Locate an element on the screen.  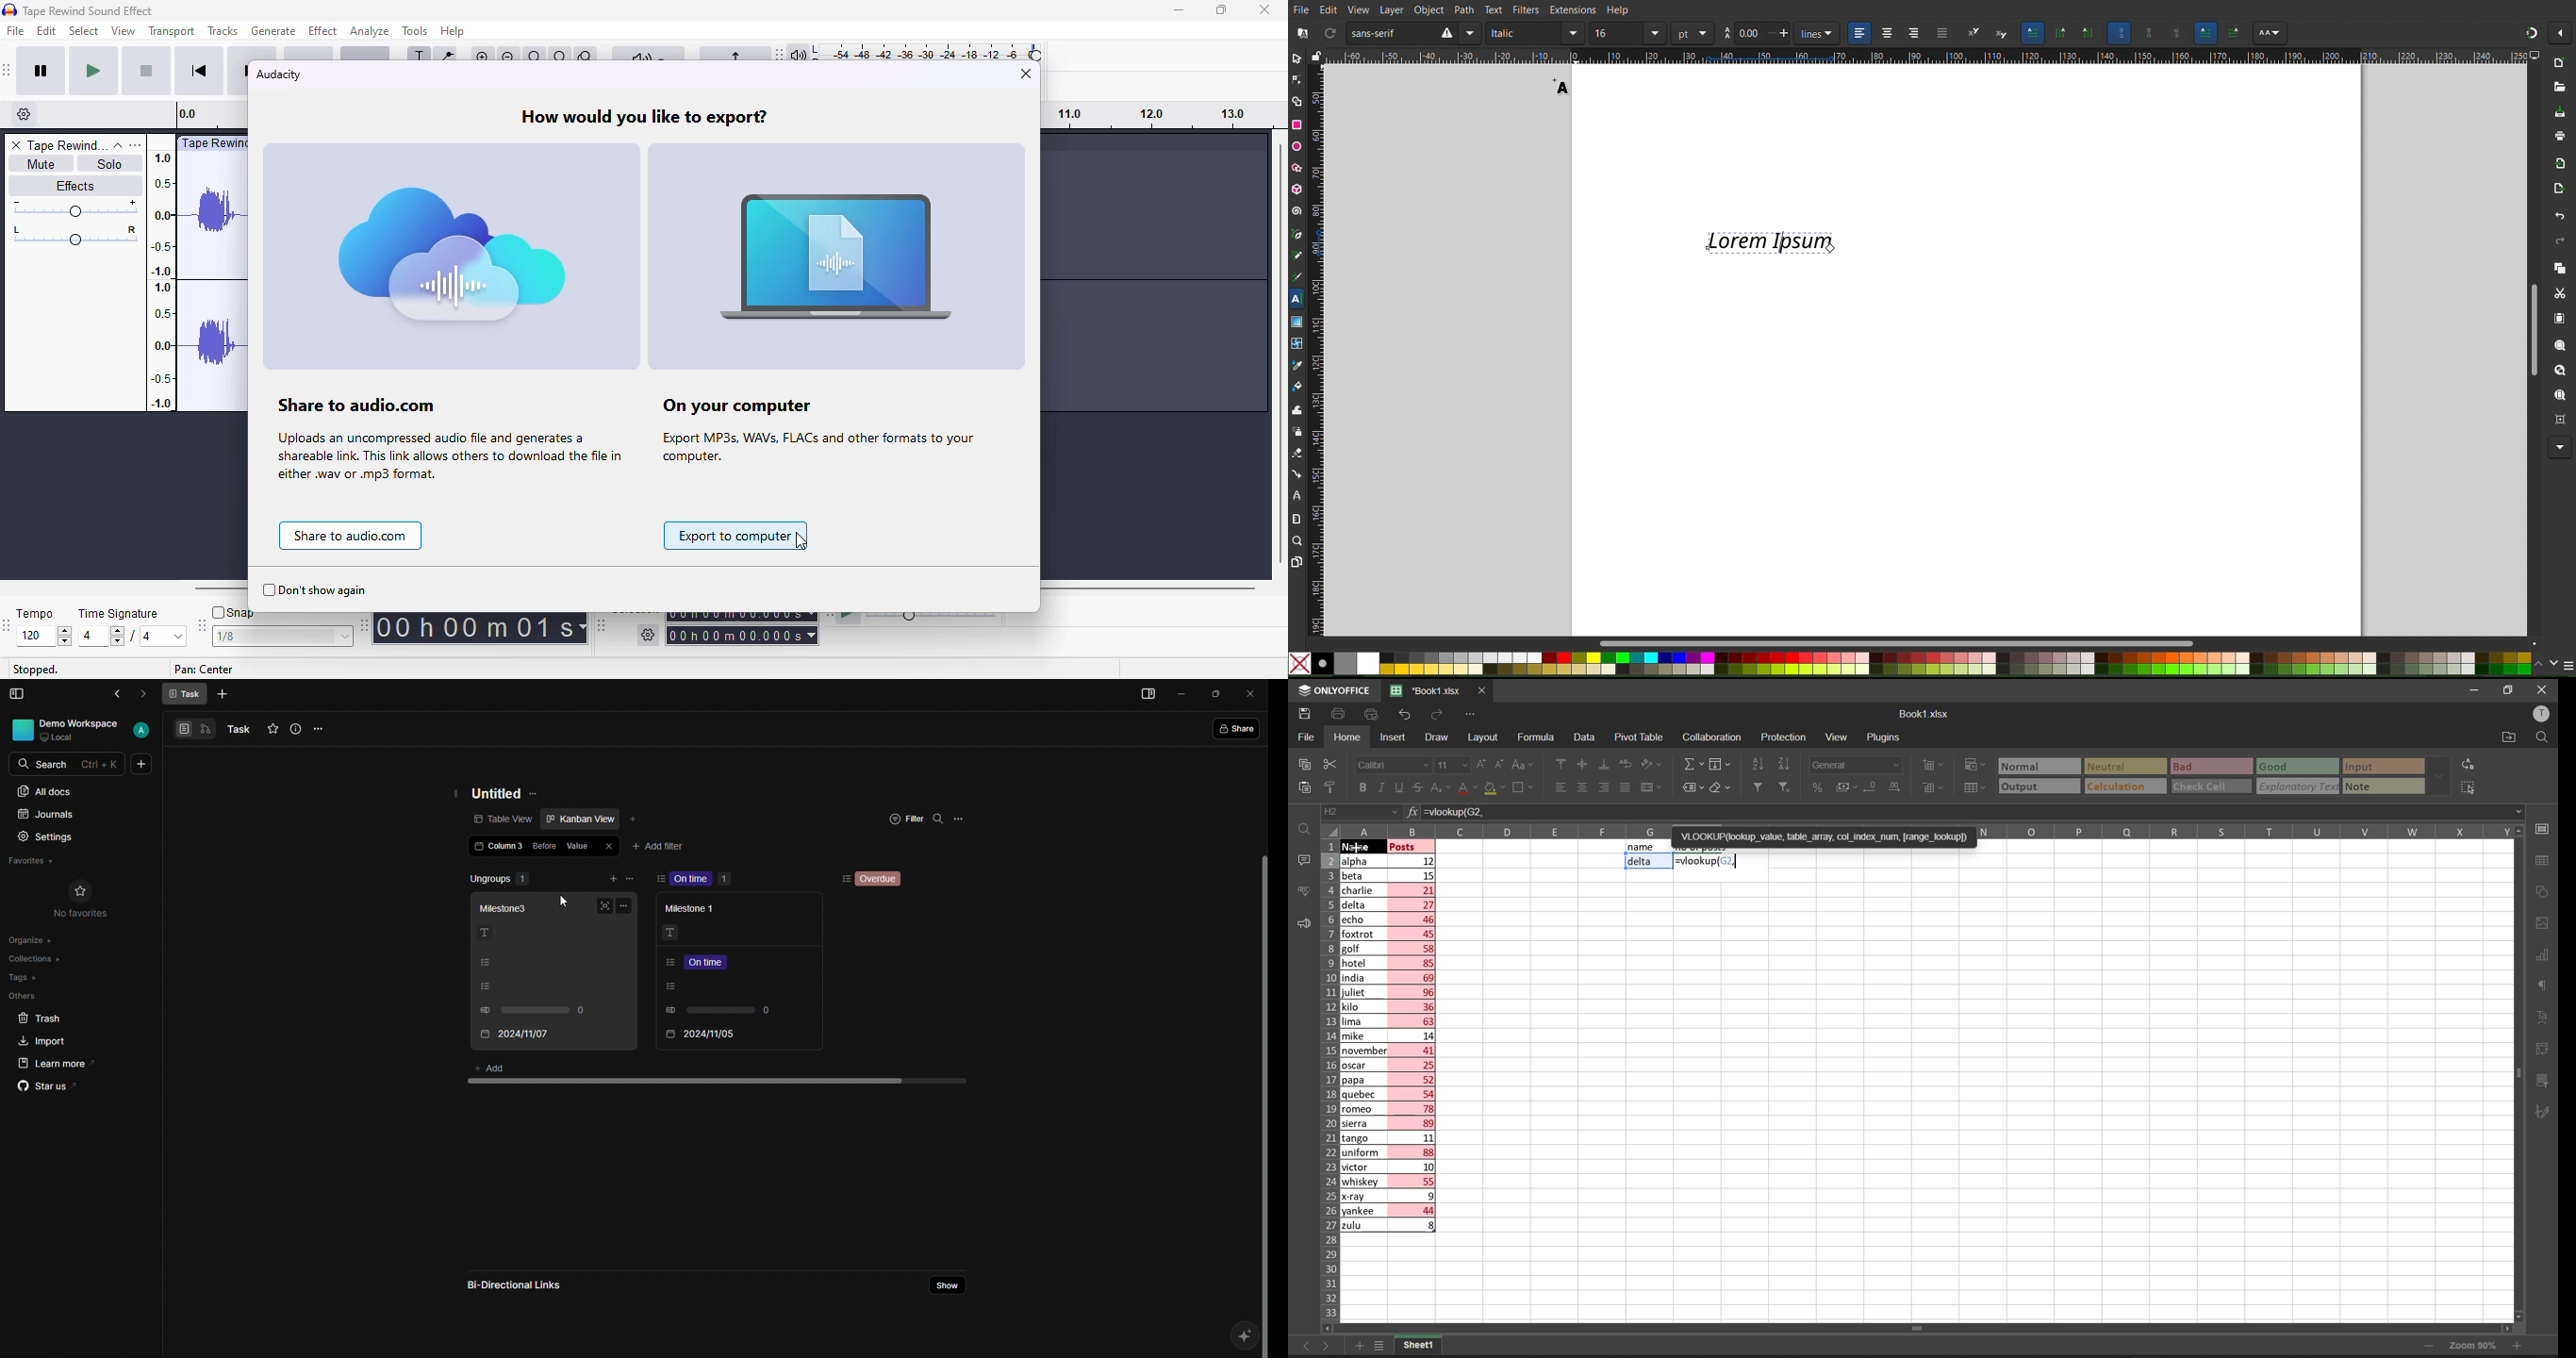
Bi-directional links is located at coordinates (516, 1282).